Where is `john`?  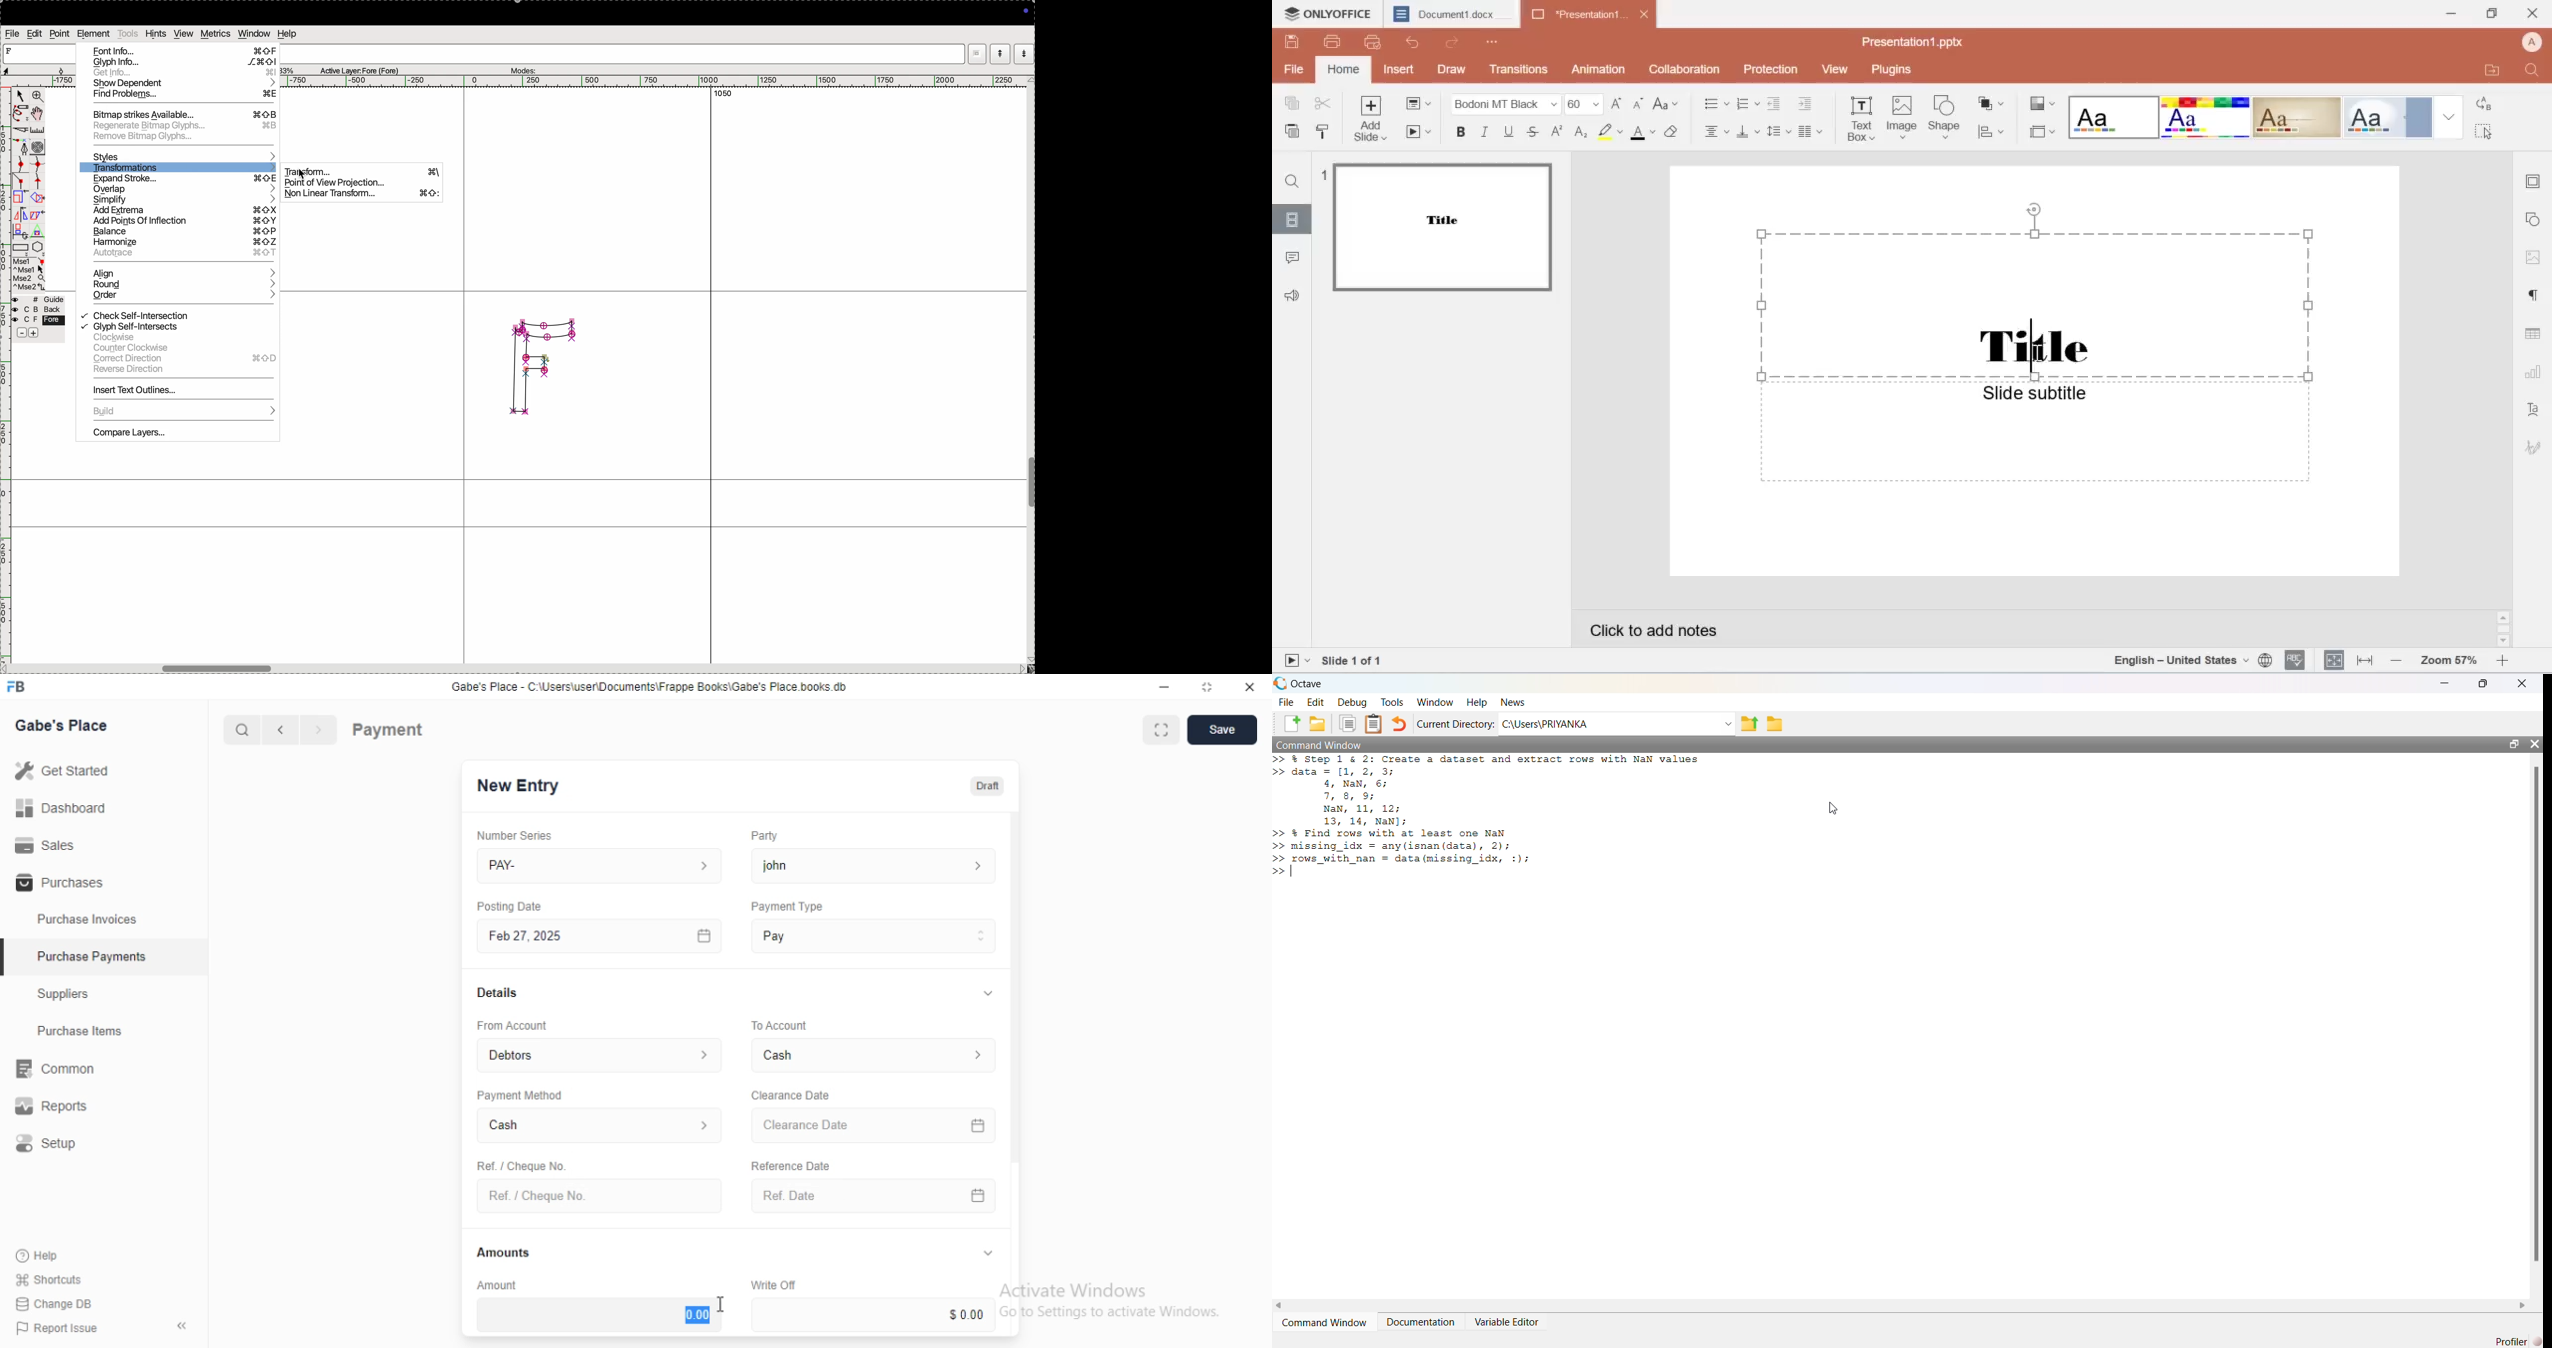 john is located at coordinates (874, 865).